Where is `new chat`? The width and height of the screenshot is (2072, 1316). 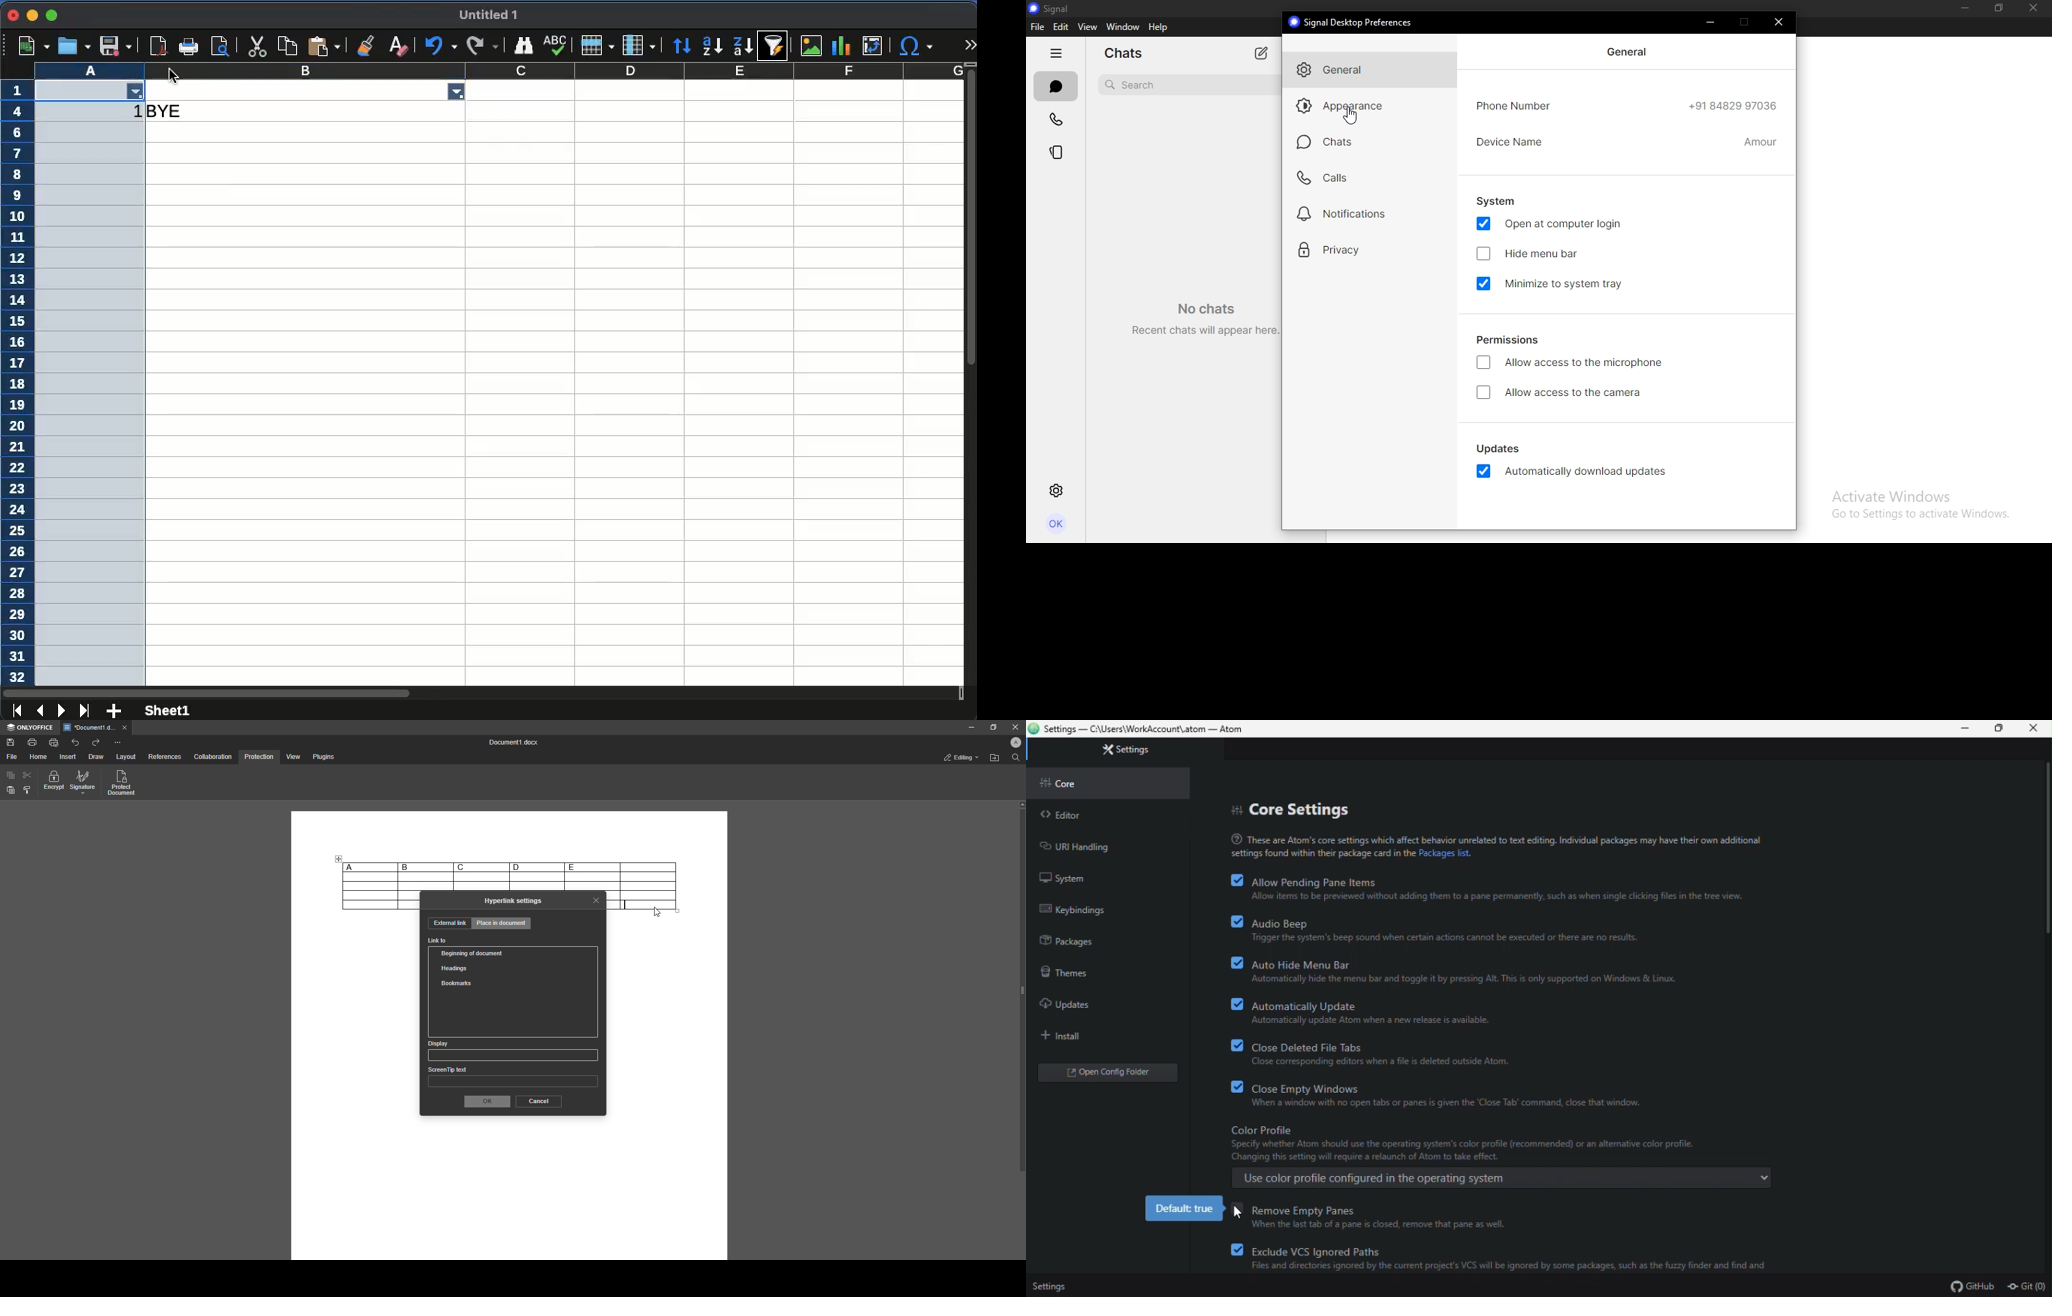
new chat is located at coordinates (1262, 52).